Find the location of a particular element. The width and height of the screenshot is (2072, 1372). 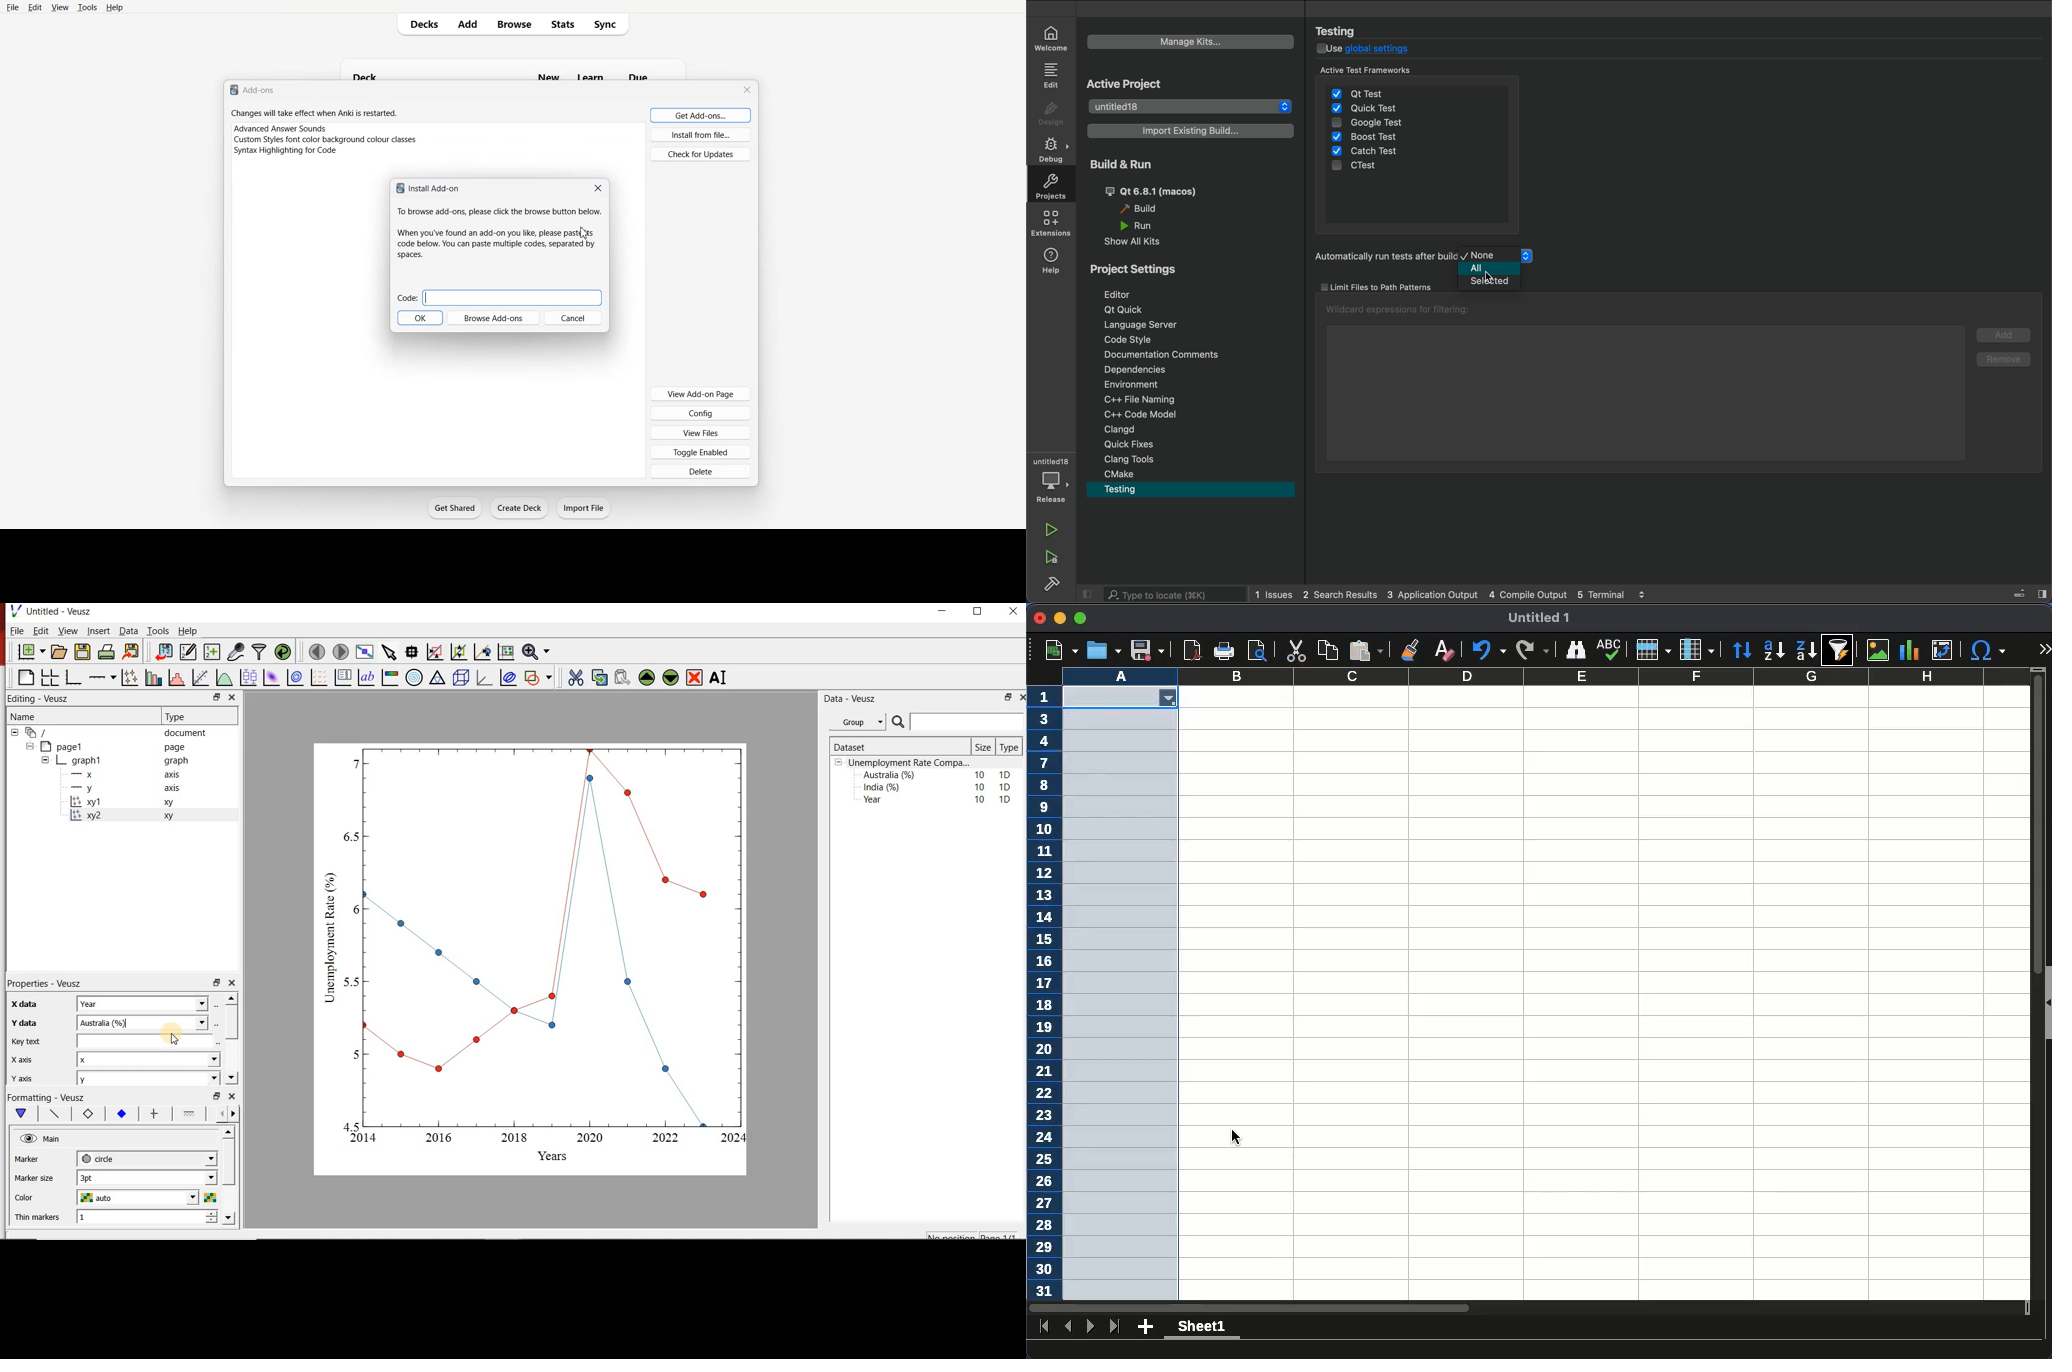

plot a function is located at coordinates (224, 678).